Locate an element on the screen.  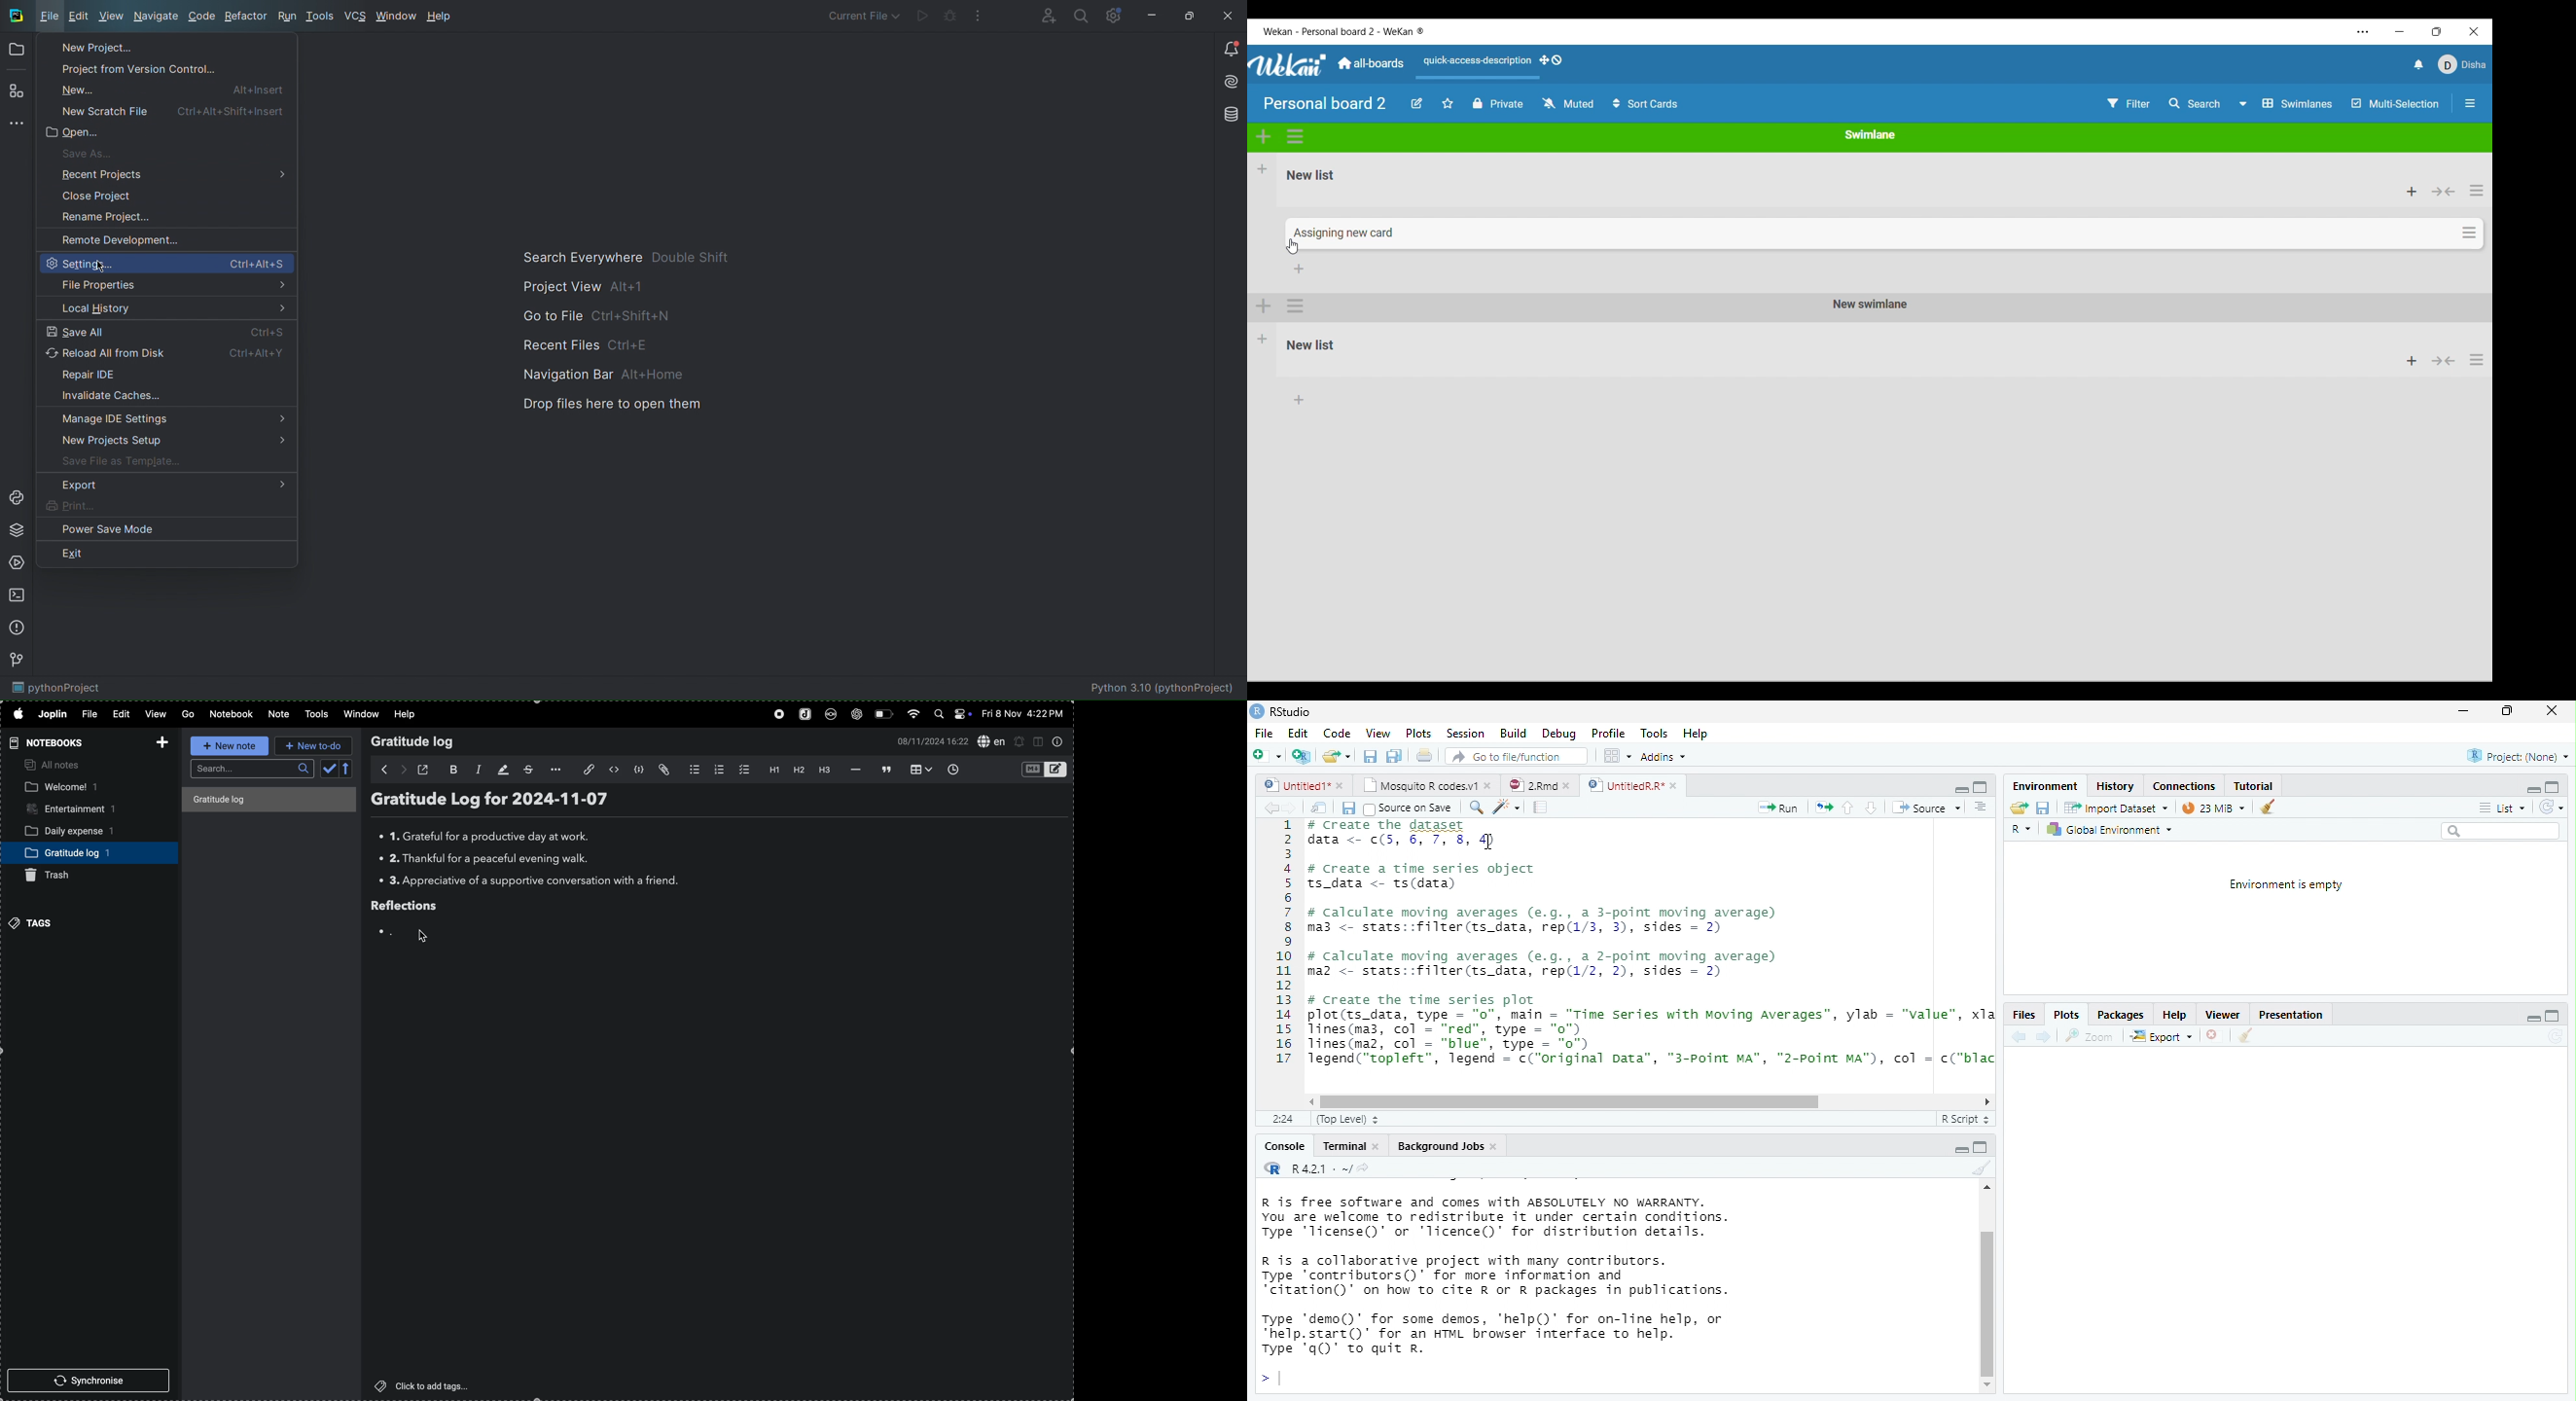
print current file is located at coordinates (1394, 756).